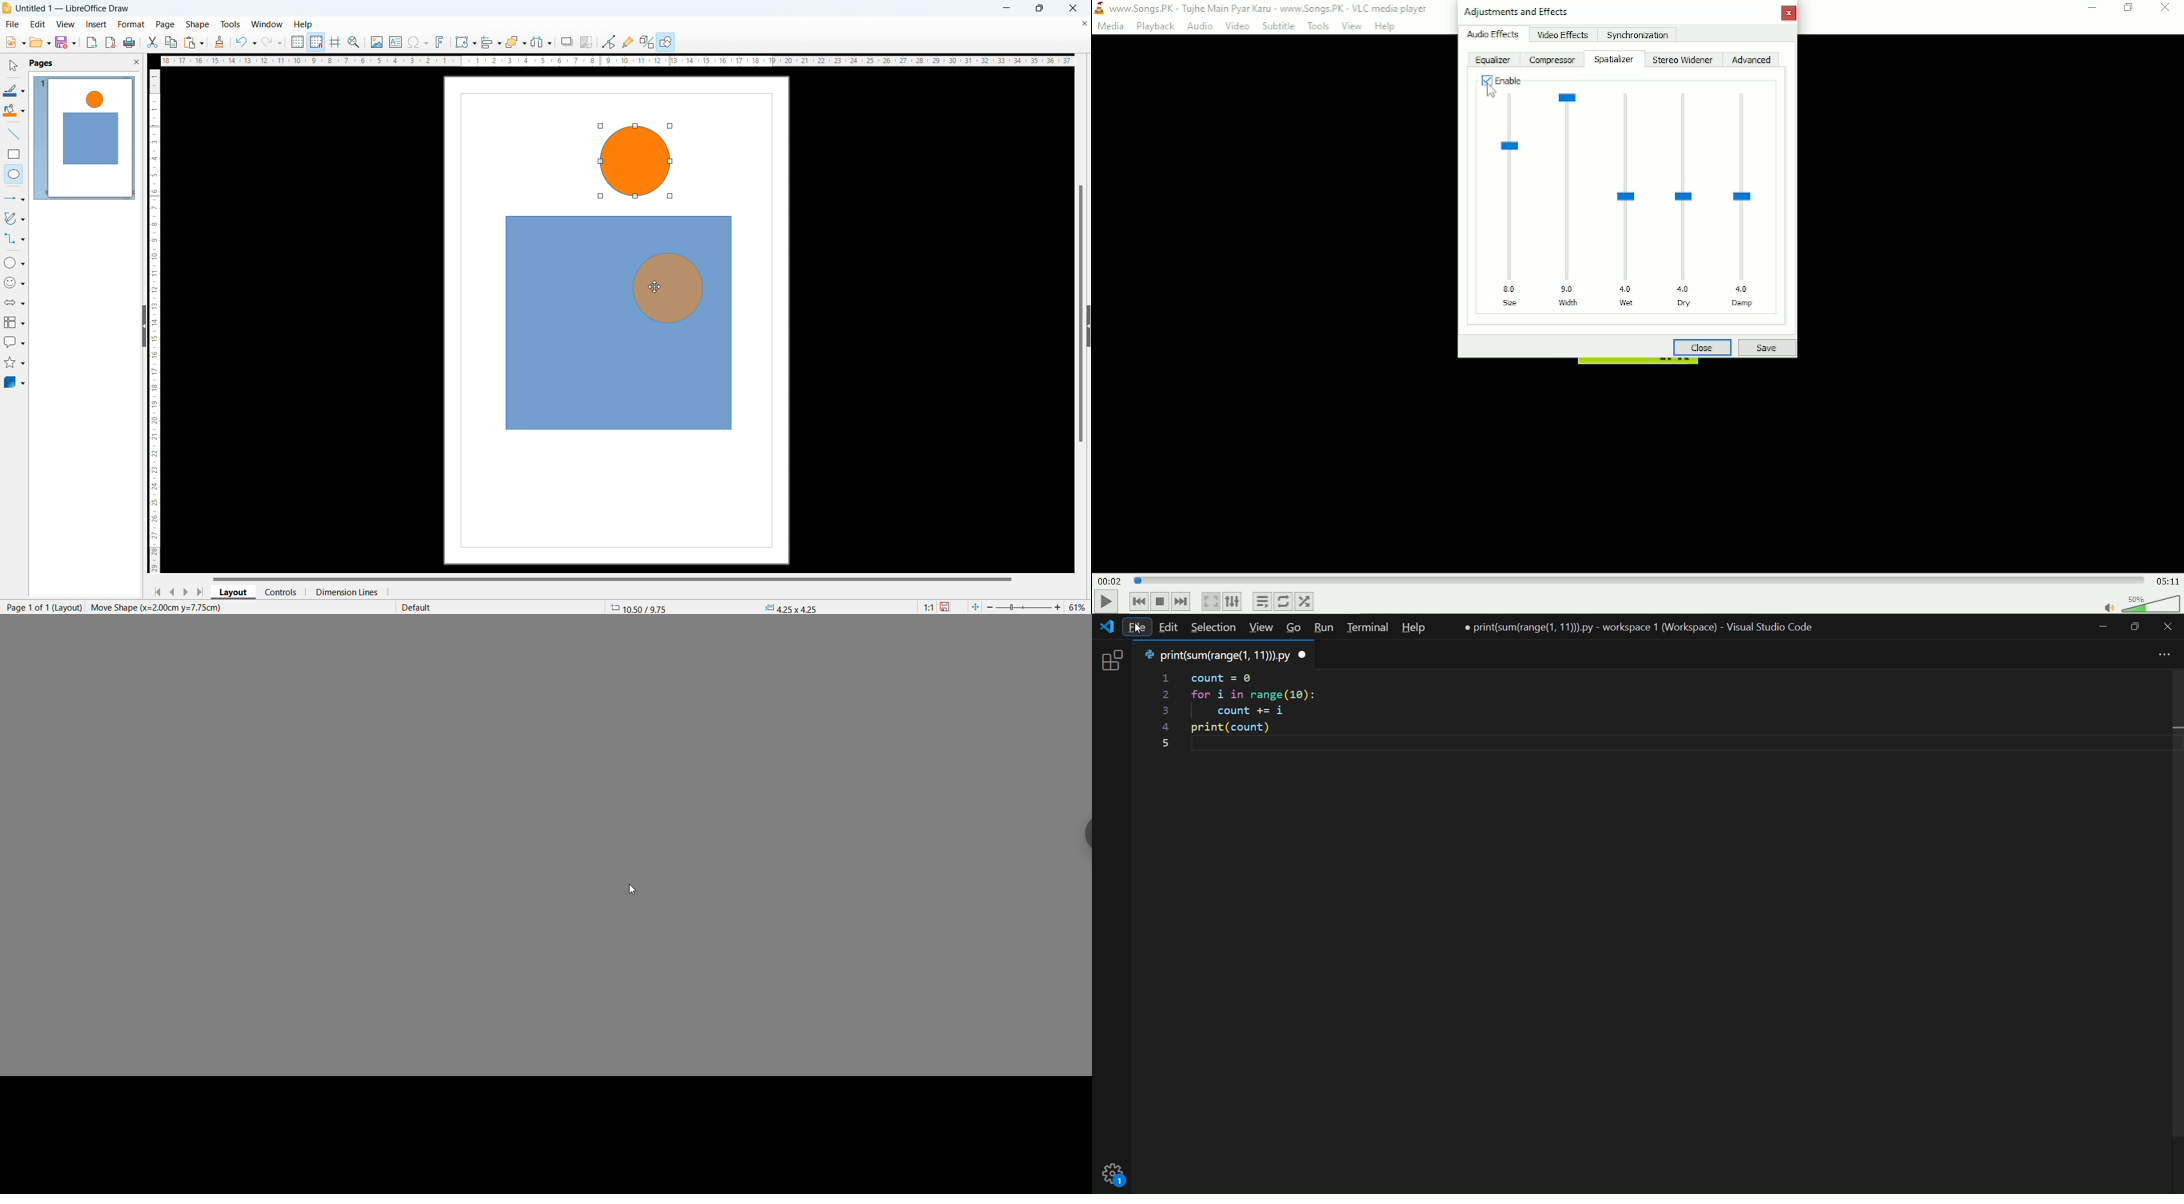 Image resolution: width=2184 pixels, height=1204 pixels. What do you see at coordinates (1493, 60) in the screenshot?
I see `Equalizer` at bounding box center [1493, 60].